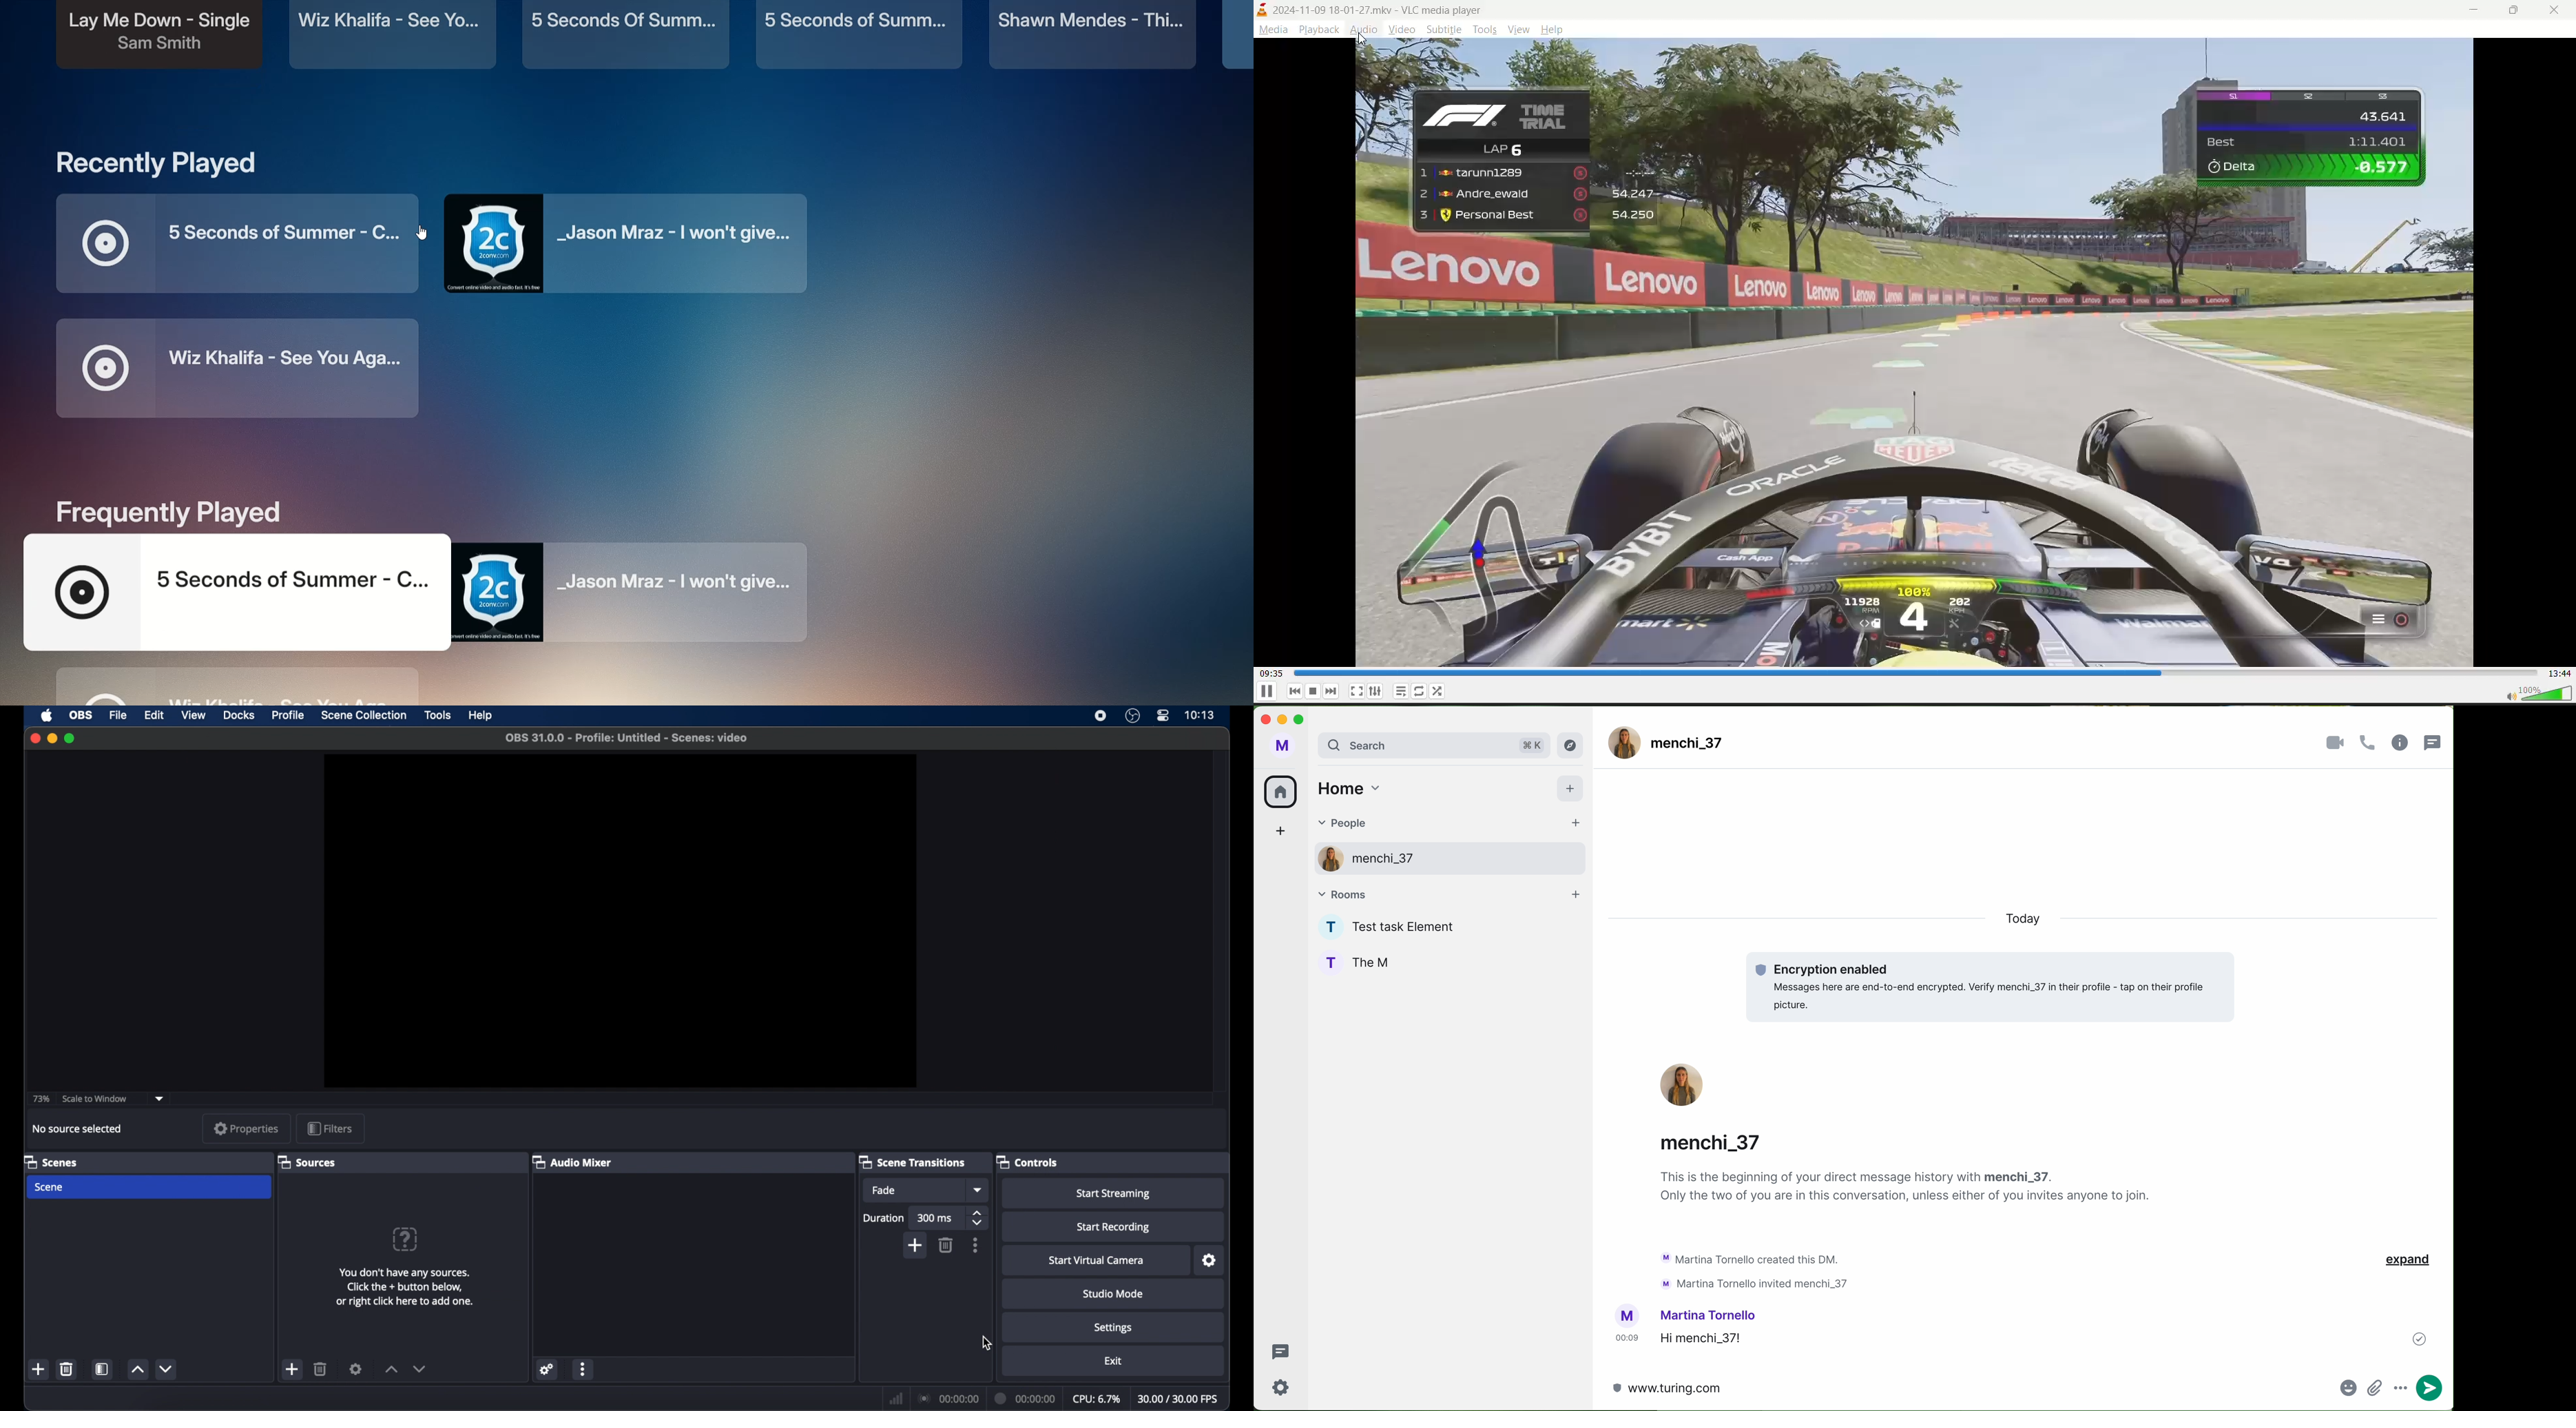 The height and width of the screenshot is (1428, 2576). I want to click on username, so click(1710, 1315).